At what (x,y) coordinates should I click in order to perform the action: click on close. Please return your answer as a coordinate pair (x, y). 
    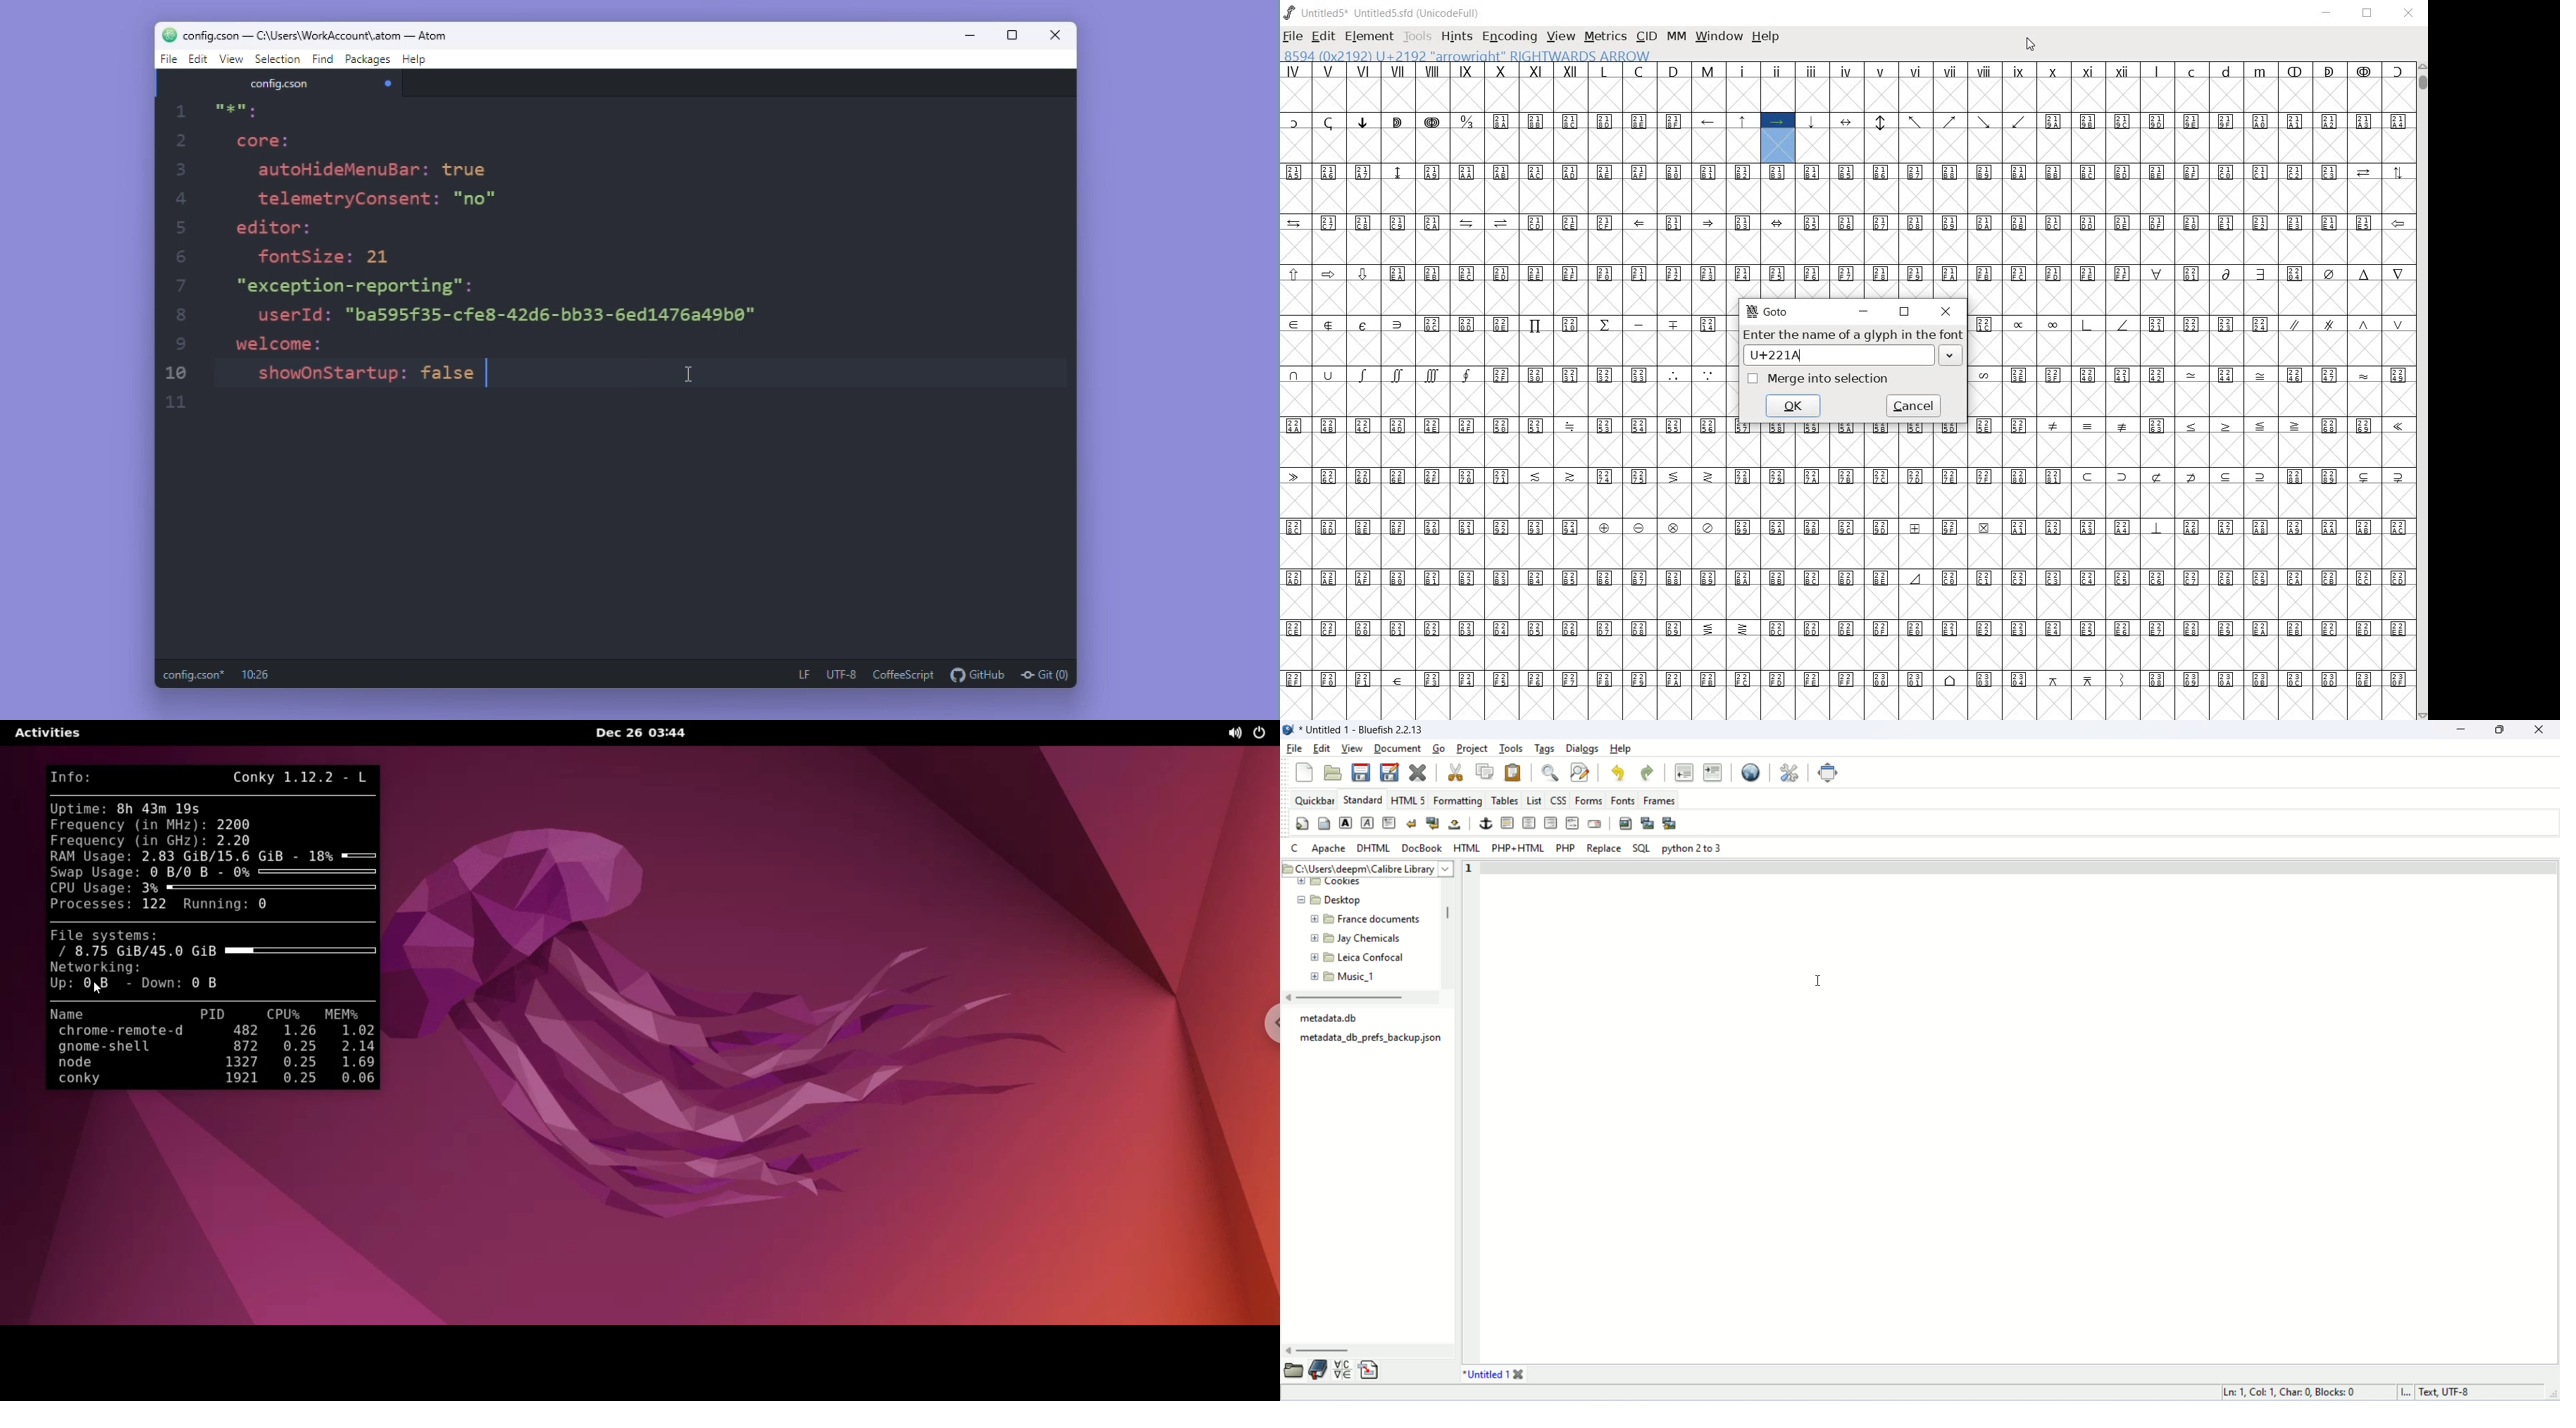
    Looking at the image, I should click on (1519, 1375).